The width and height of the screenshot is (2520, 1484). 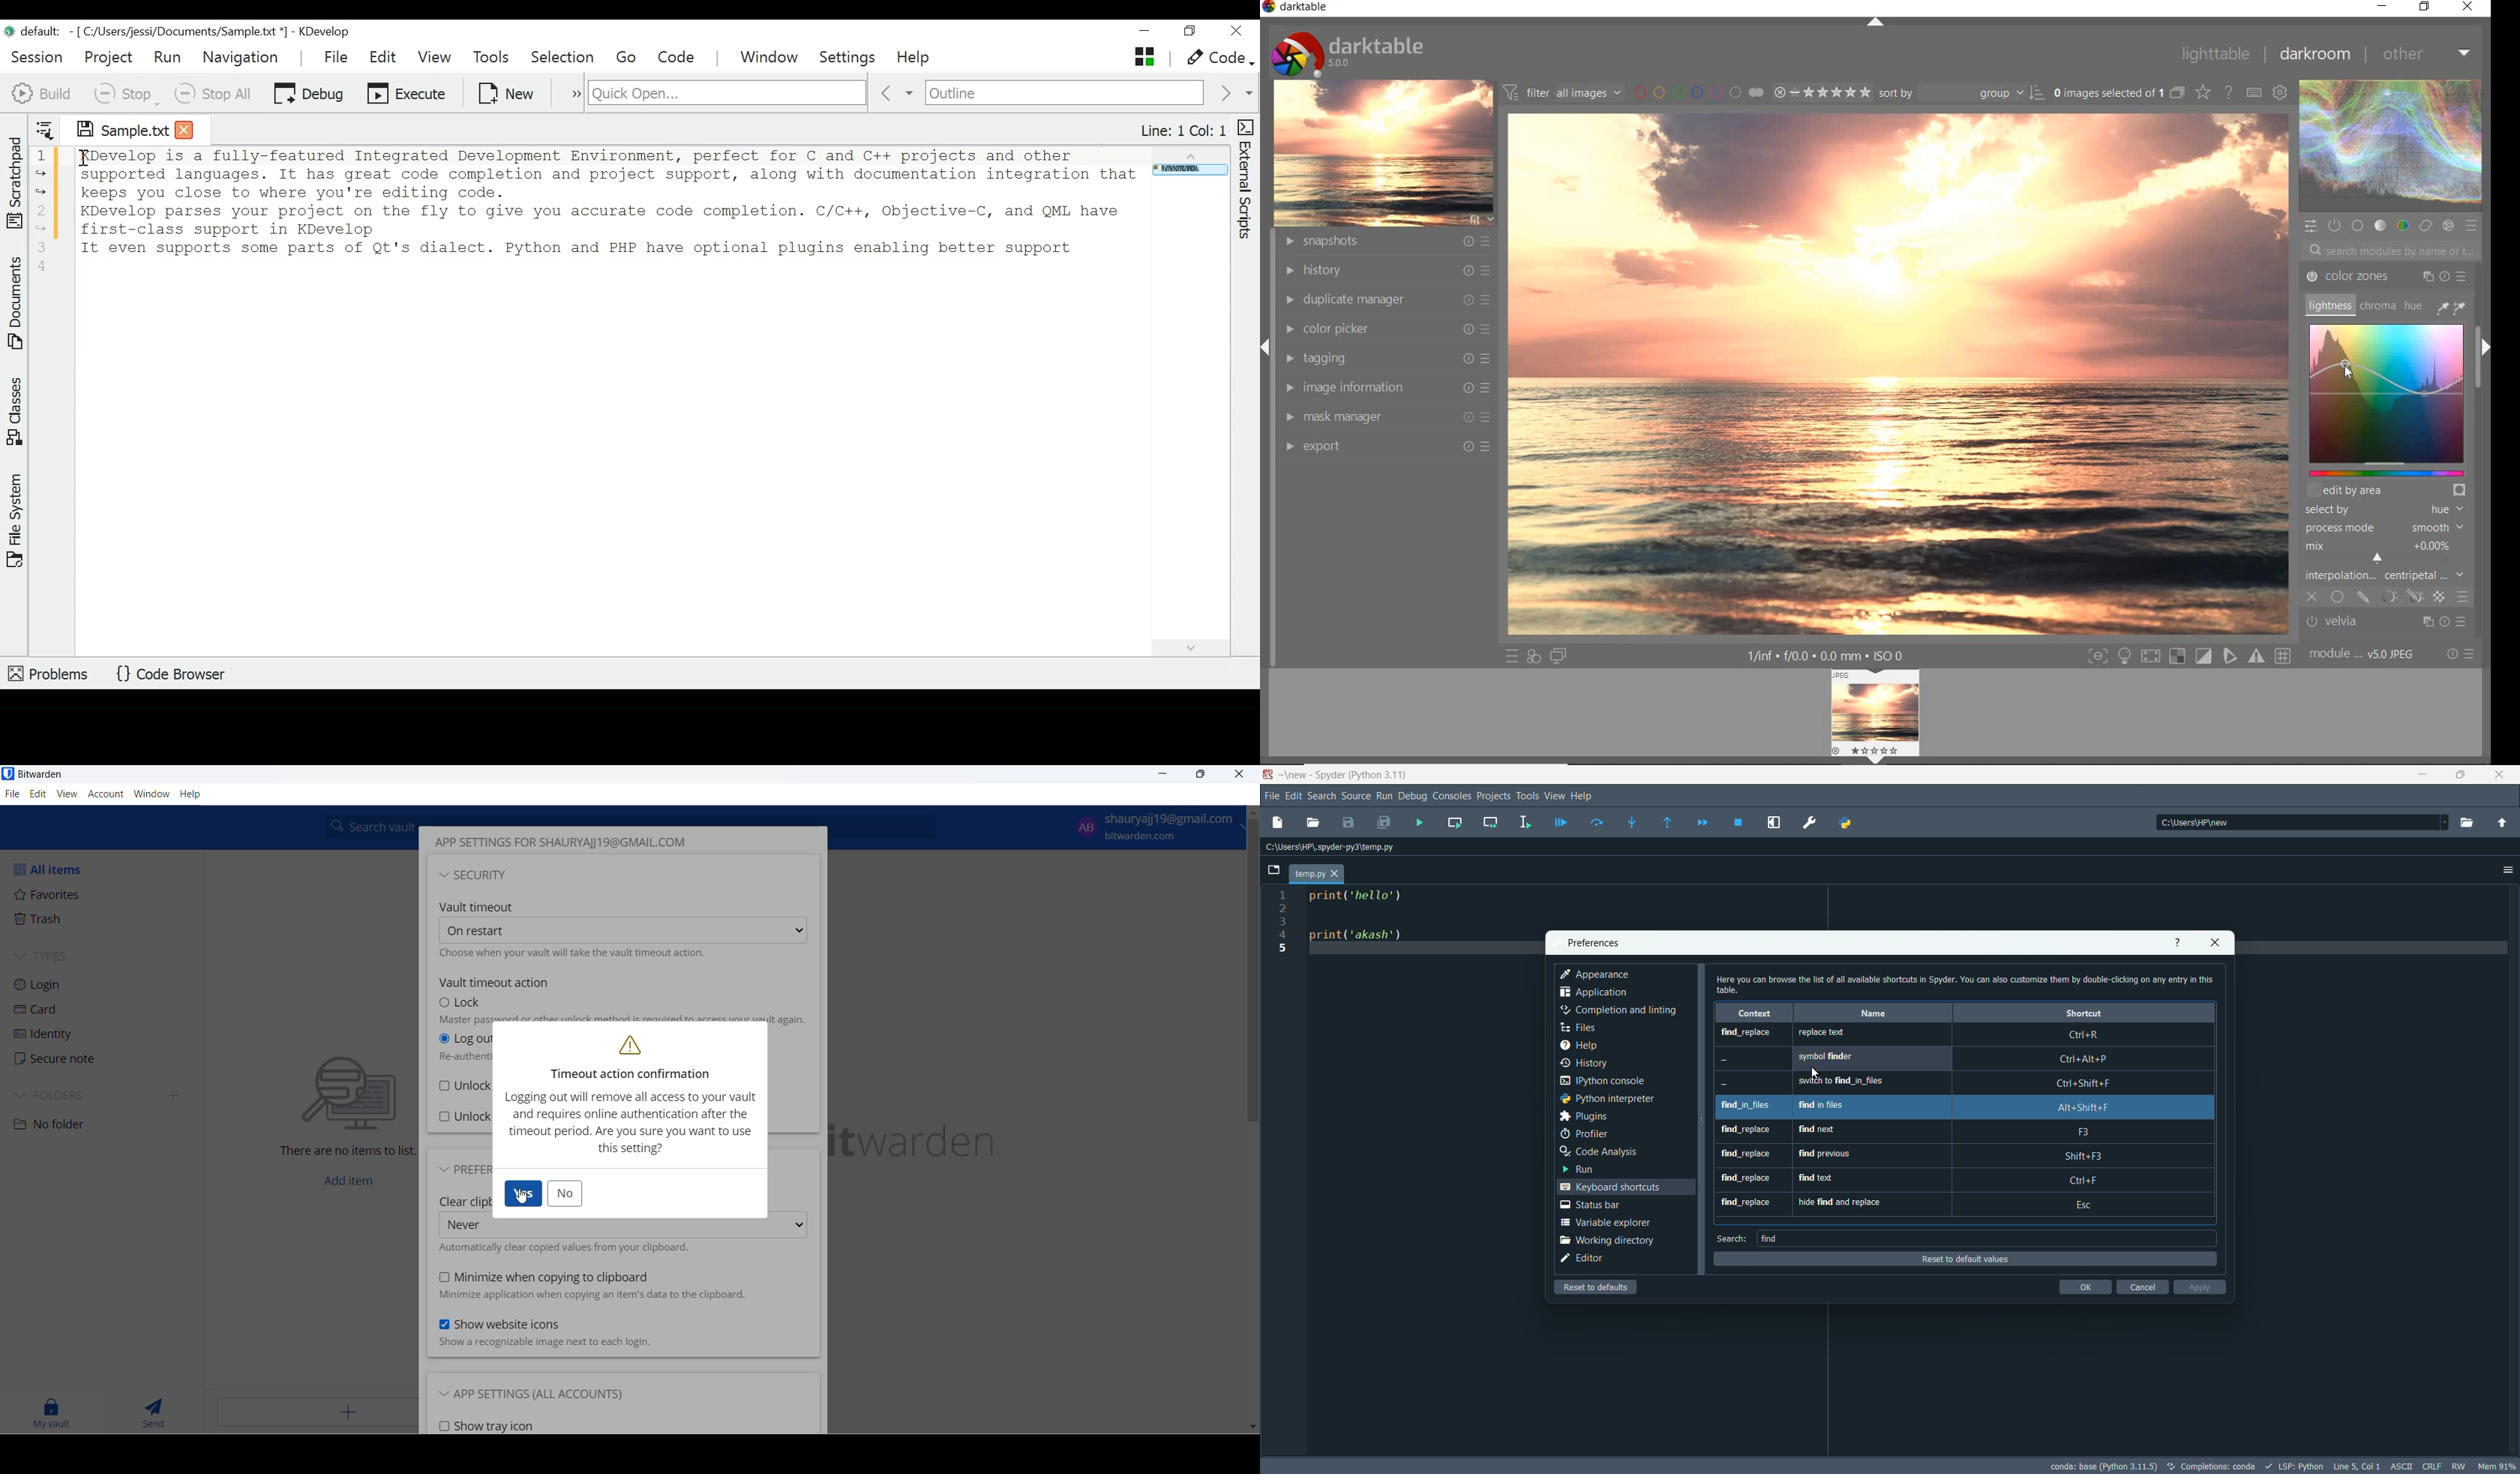 I want to click on IMAGE, so click(x=1383, y=152).